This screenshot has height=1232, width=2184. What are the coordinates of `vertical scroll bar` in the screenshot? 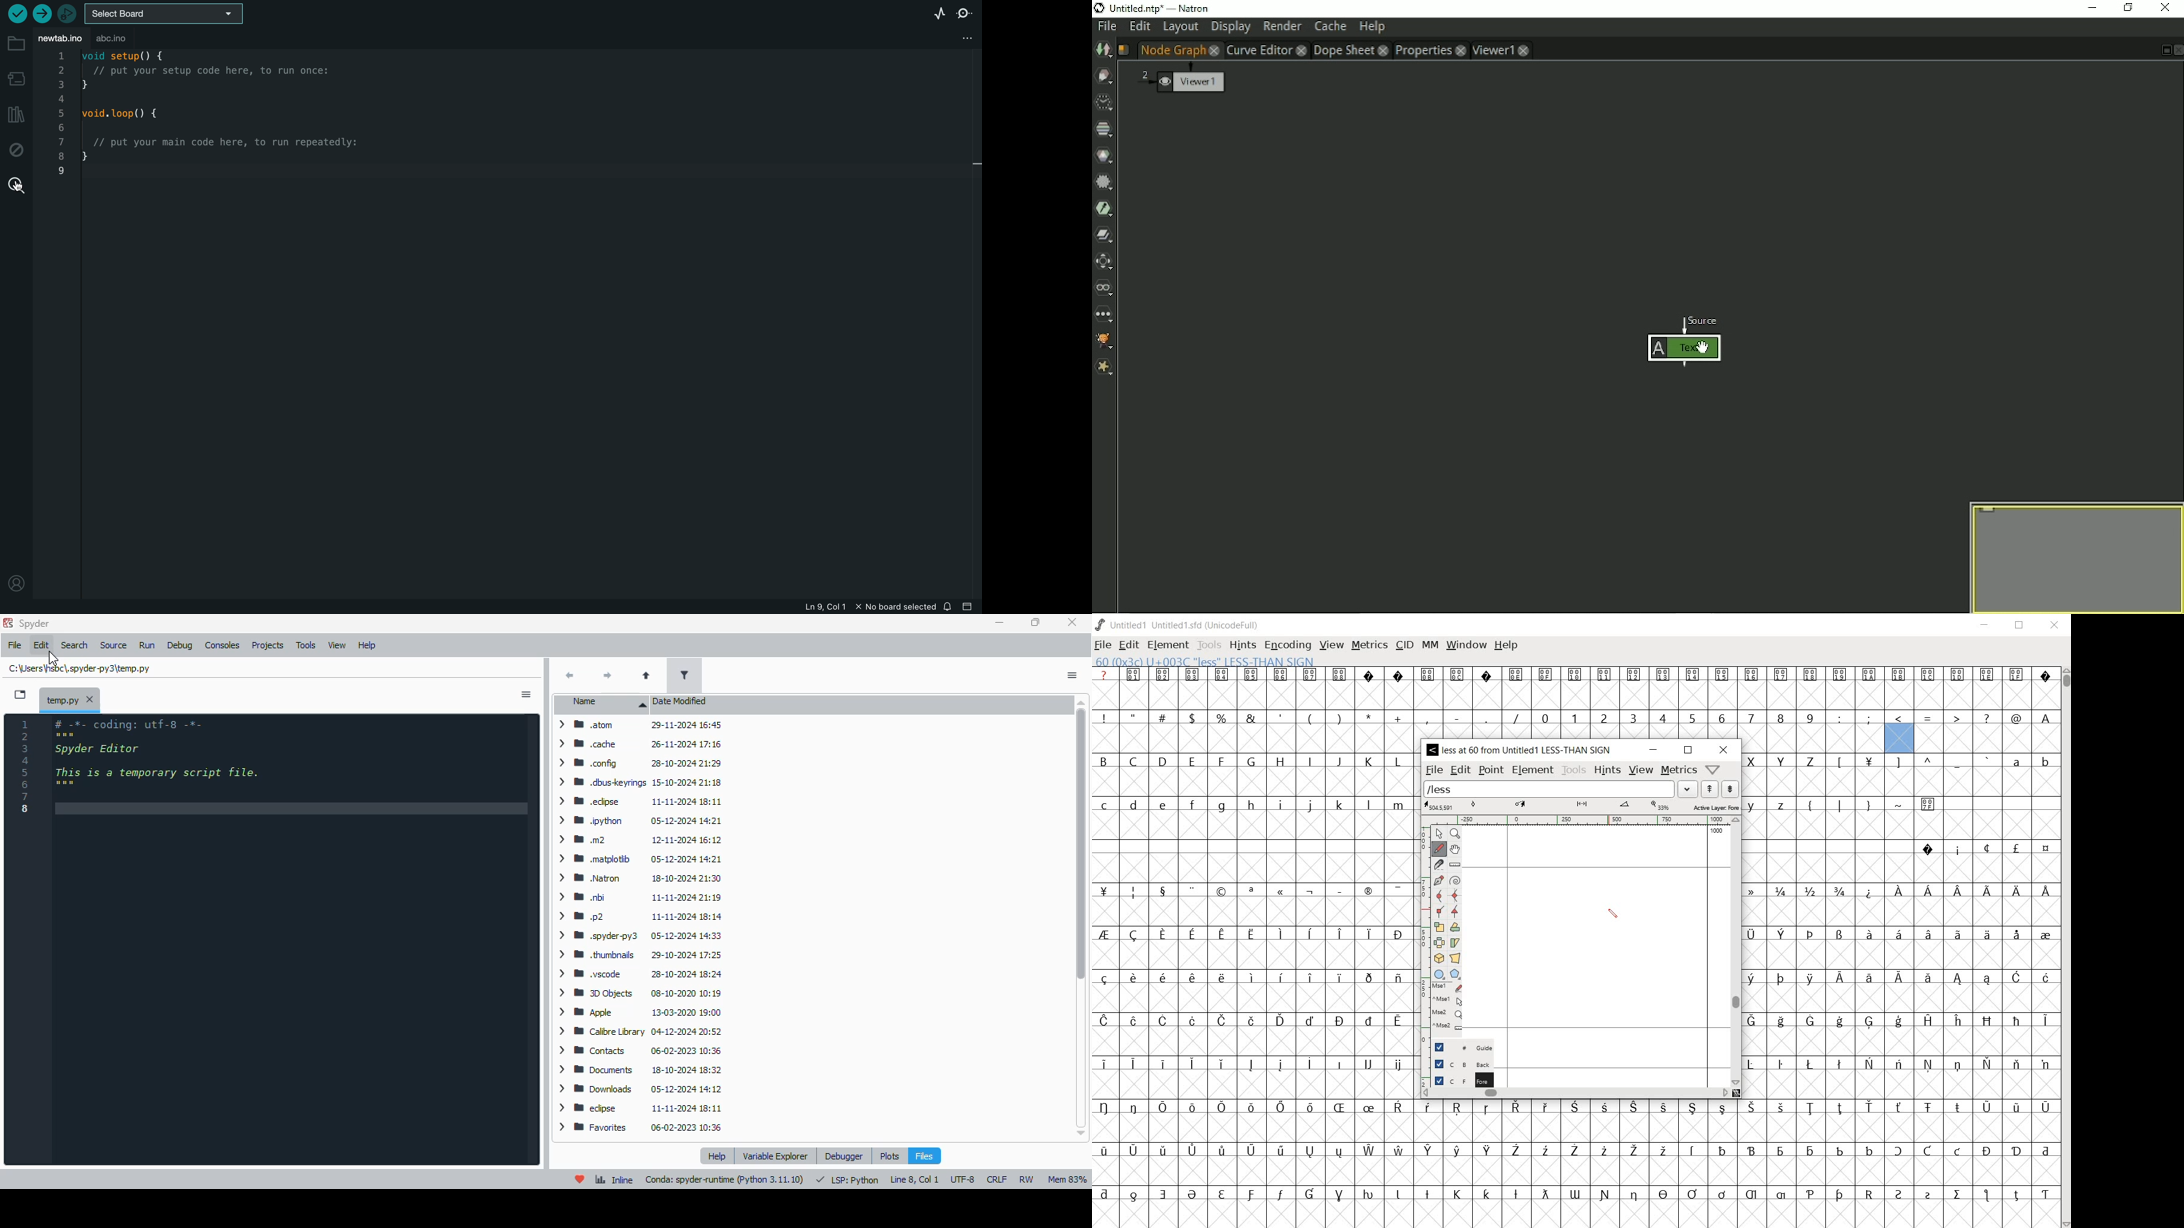 It's located at (1078, 918).